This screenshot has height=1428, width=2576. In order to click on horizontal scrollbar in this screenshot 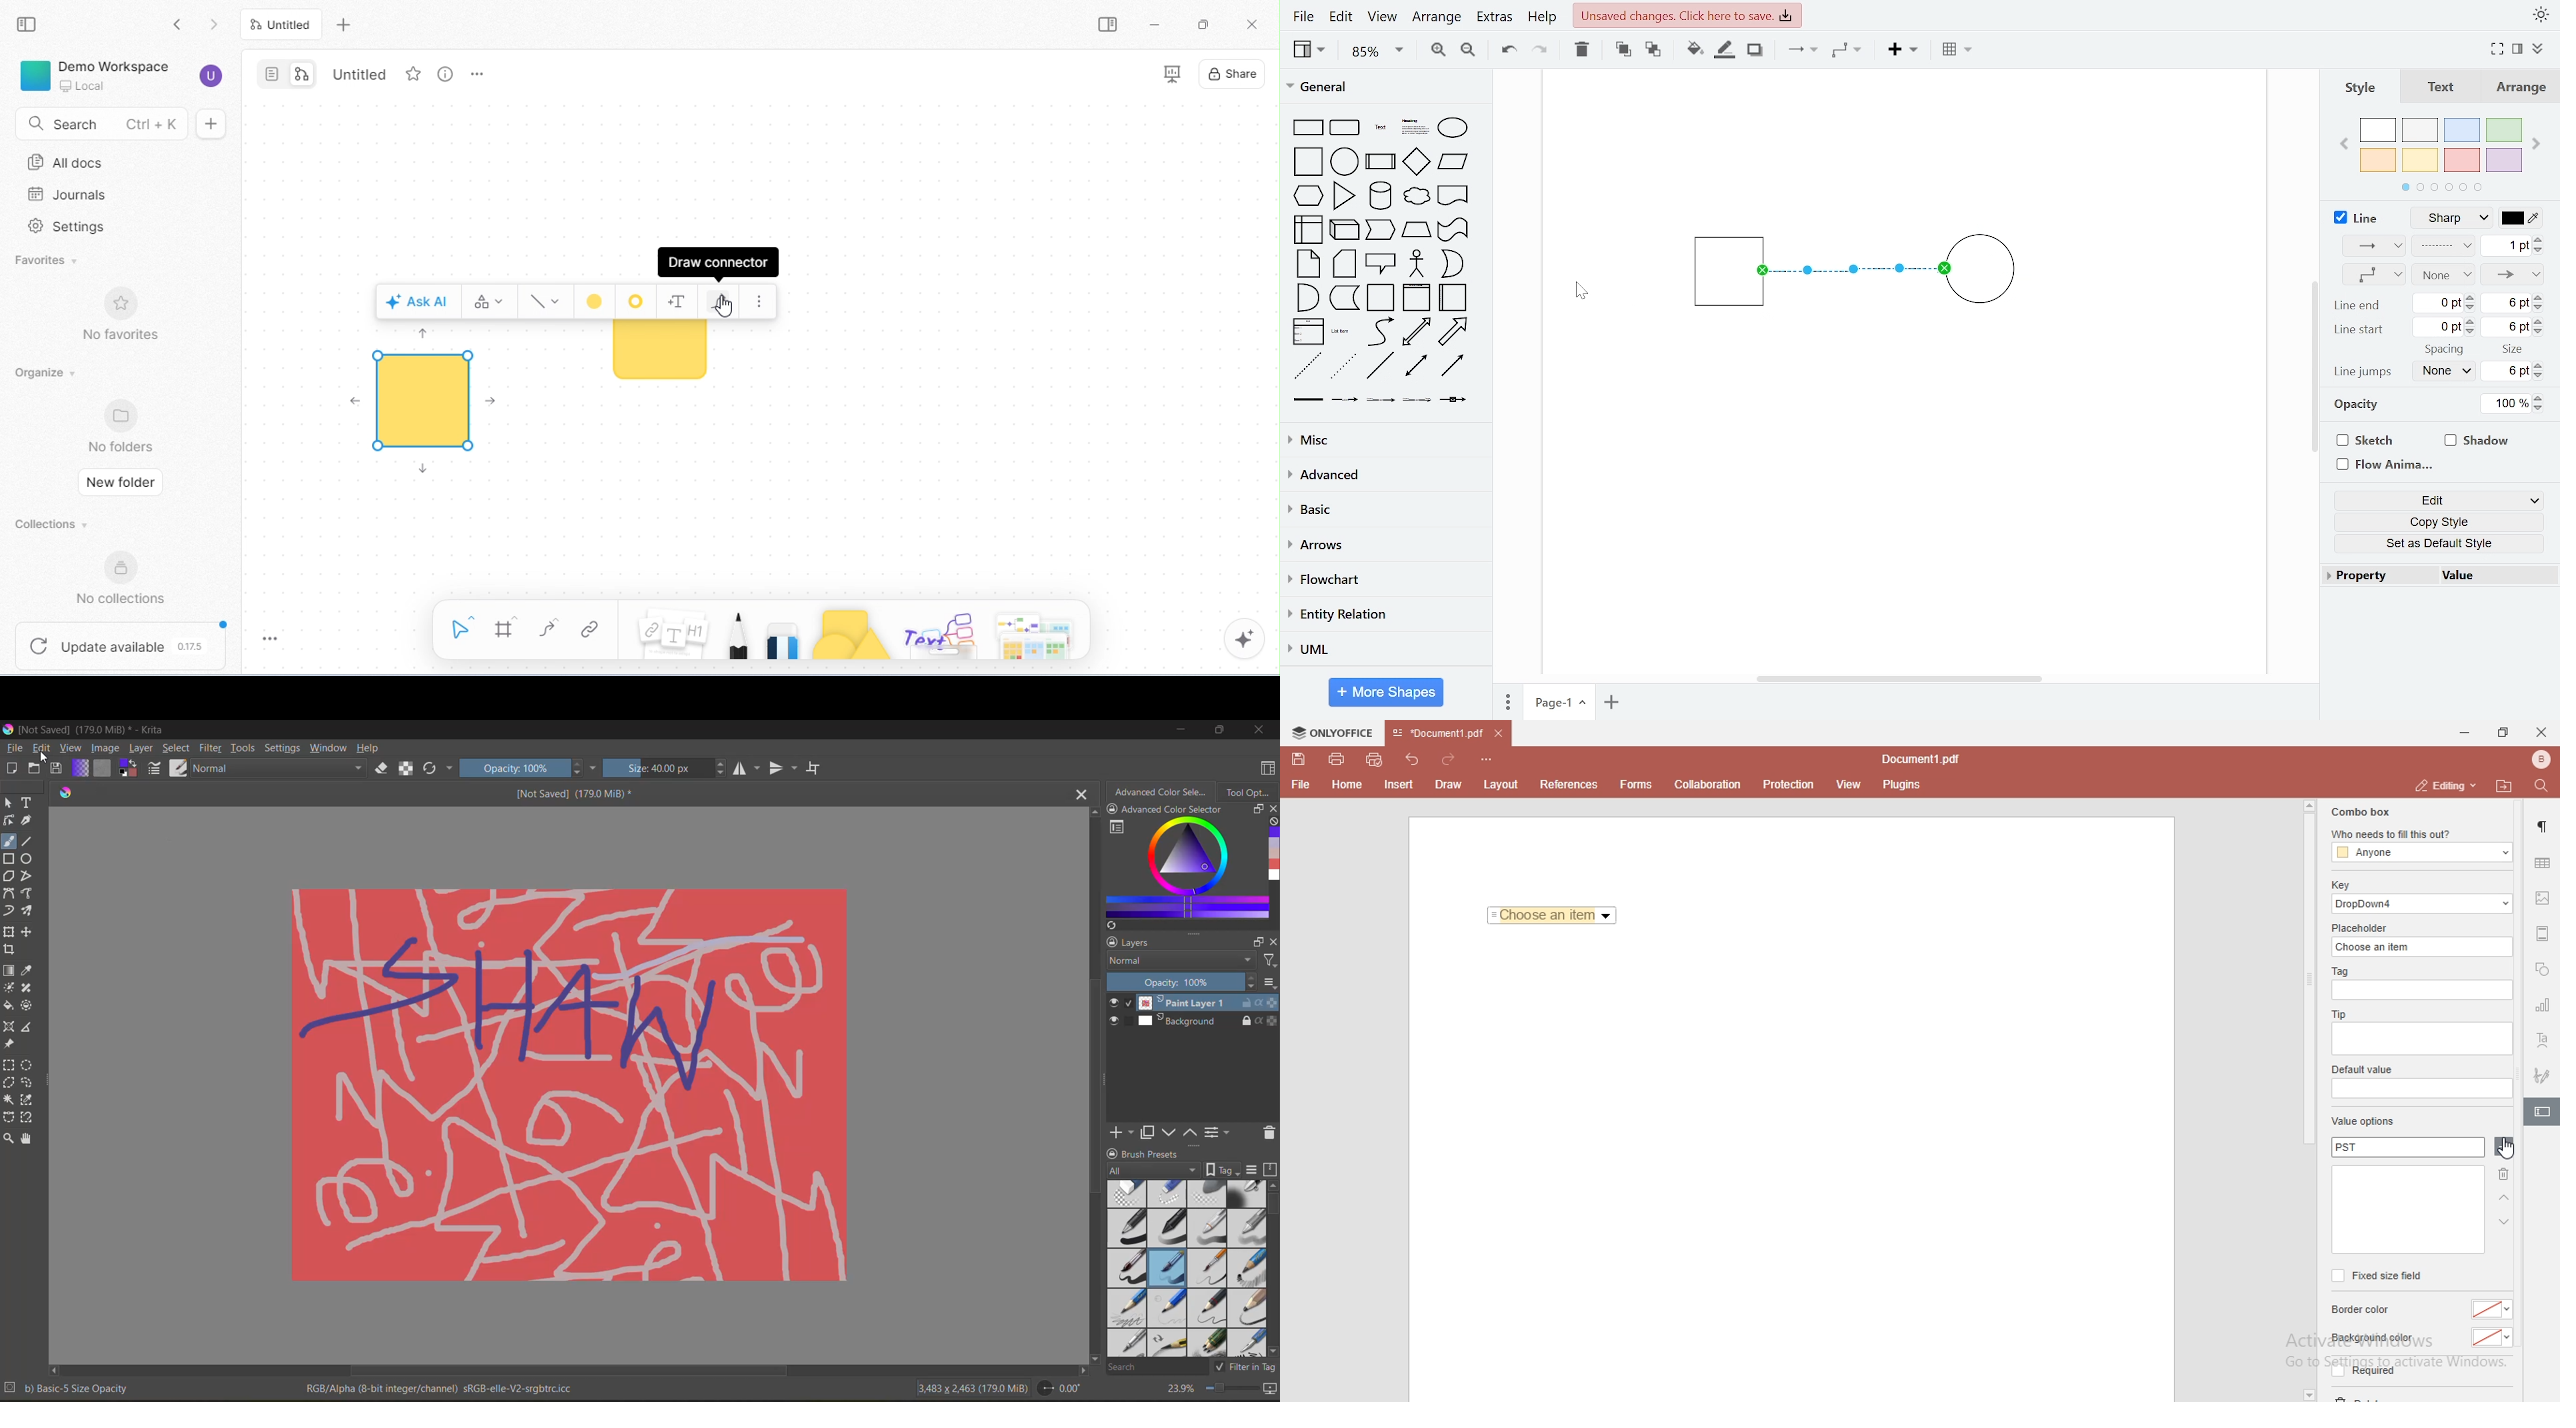, I will do `click(1902, 678)`.